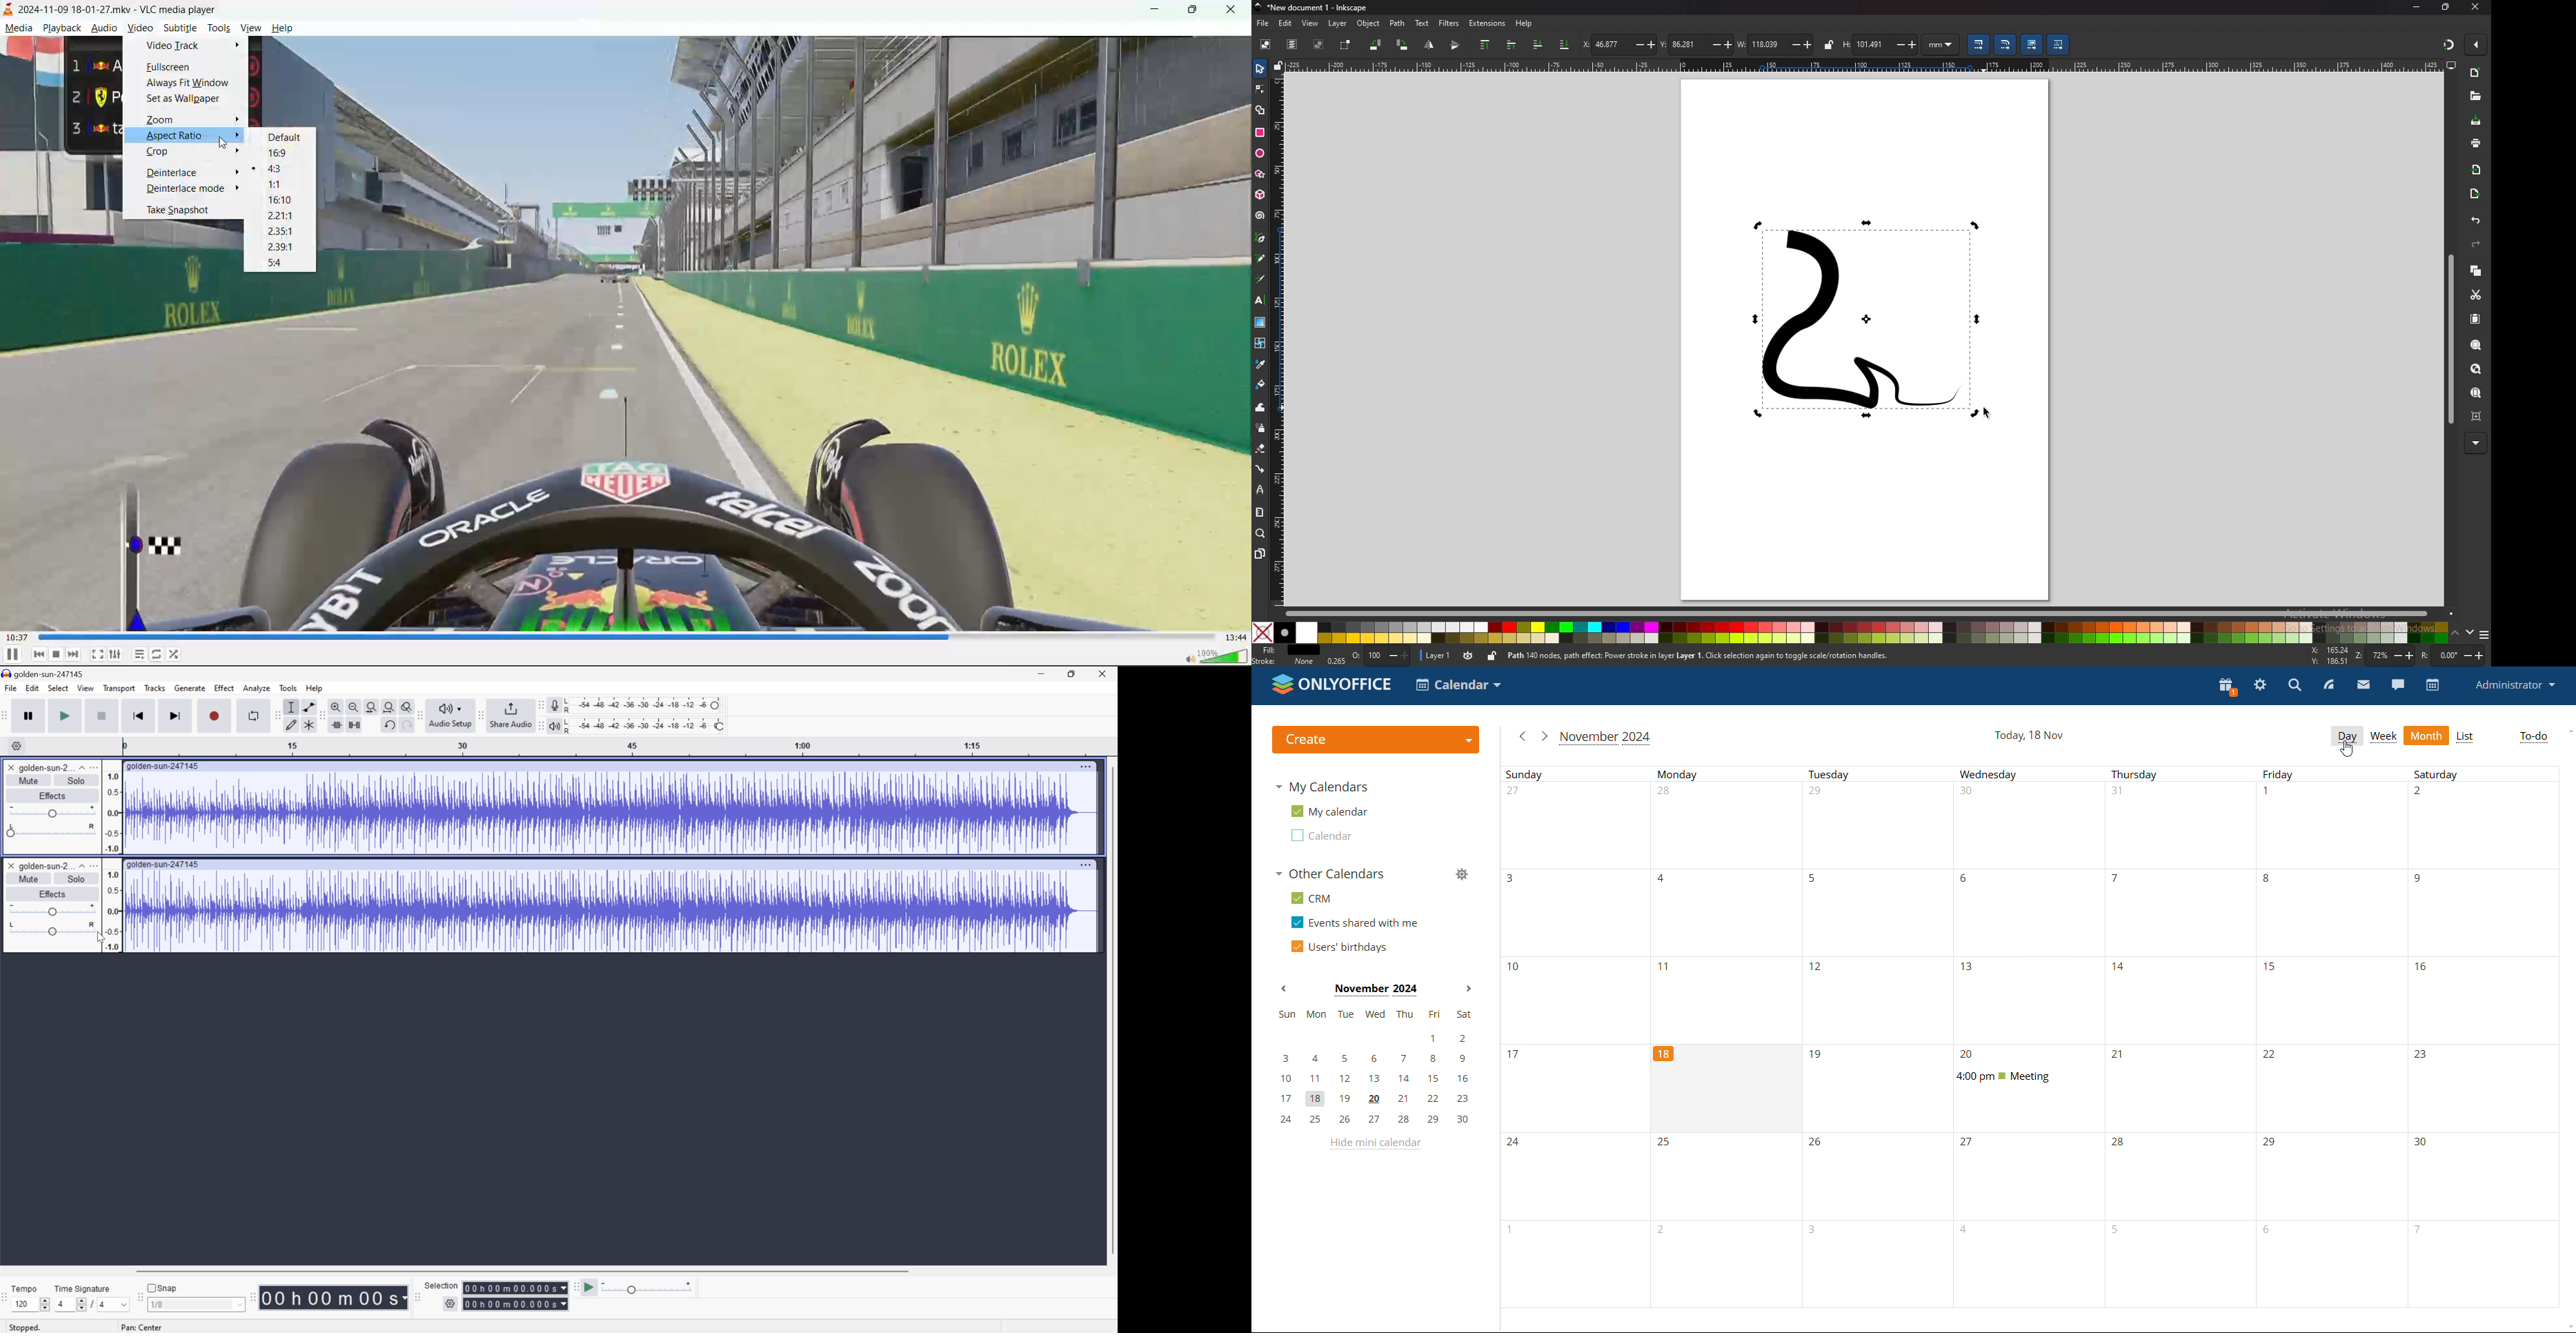  Describe the element at coordinates (1871, 612) in the screenshot. I see `scroll bar` at that location.